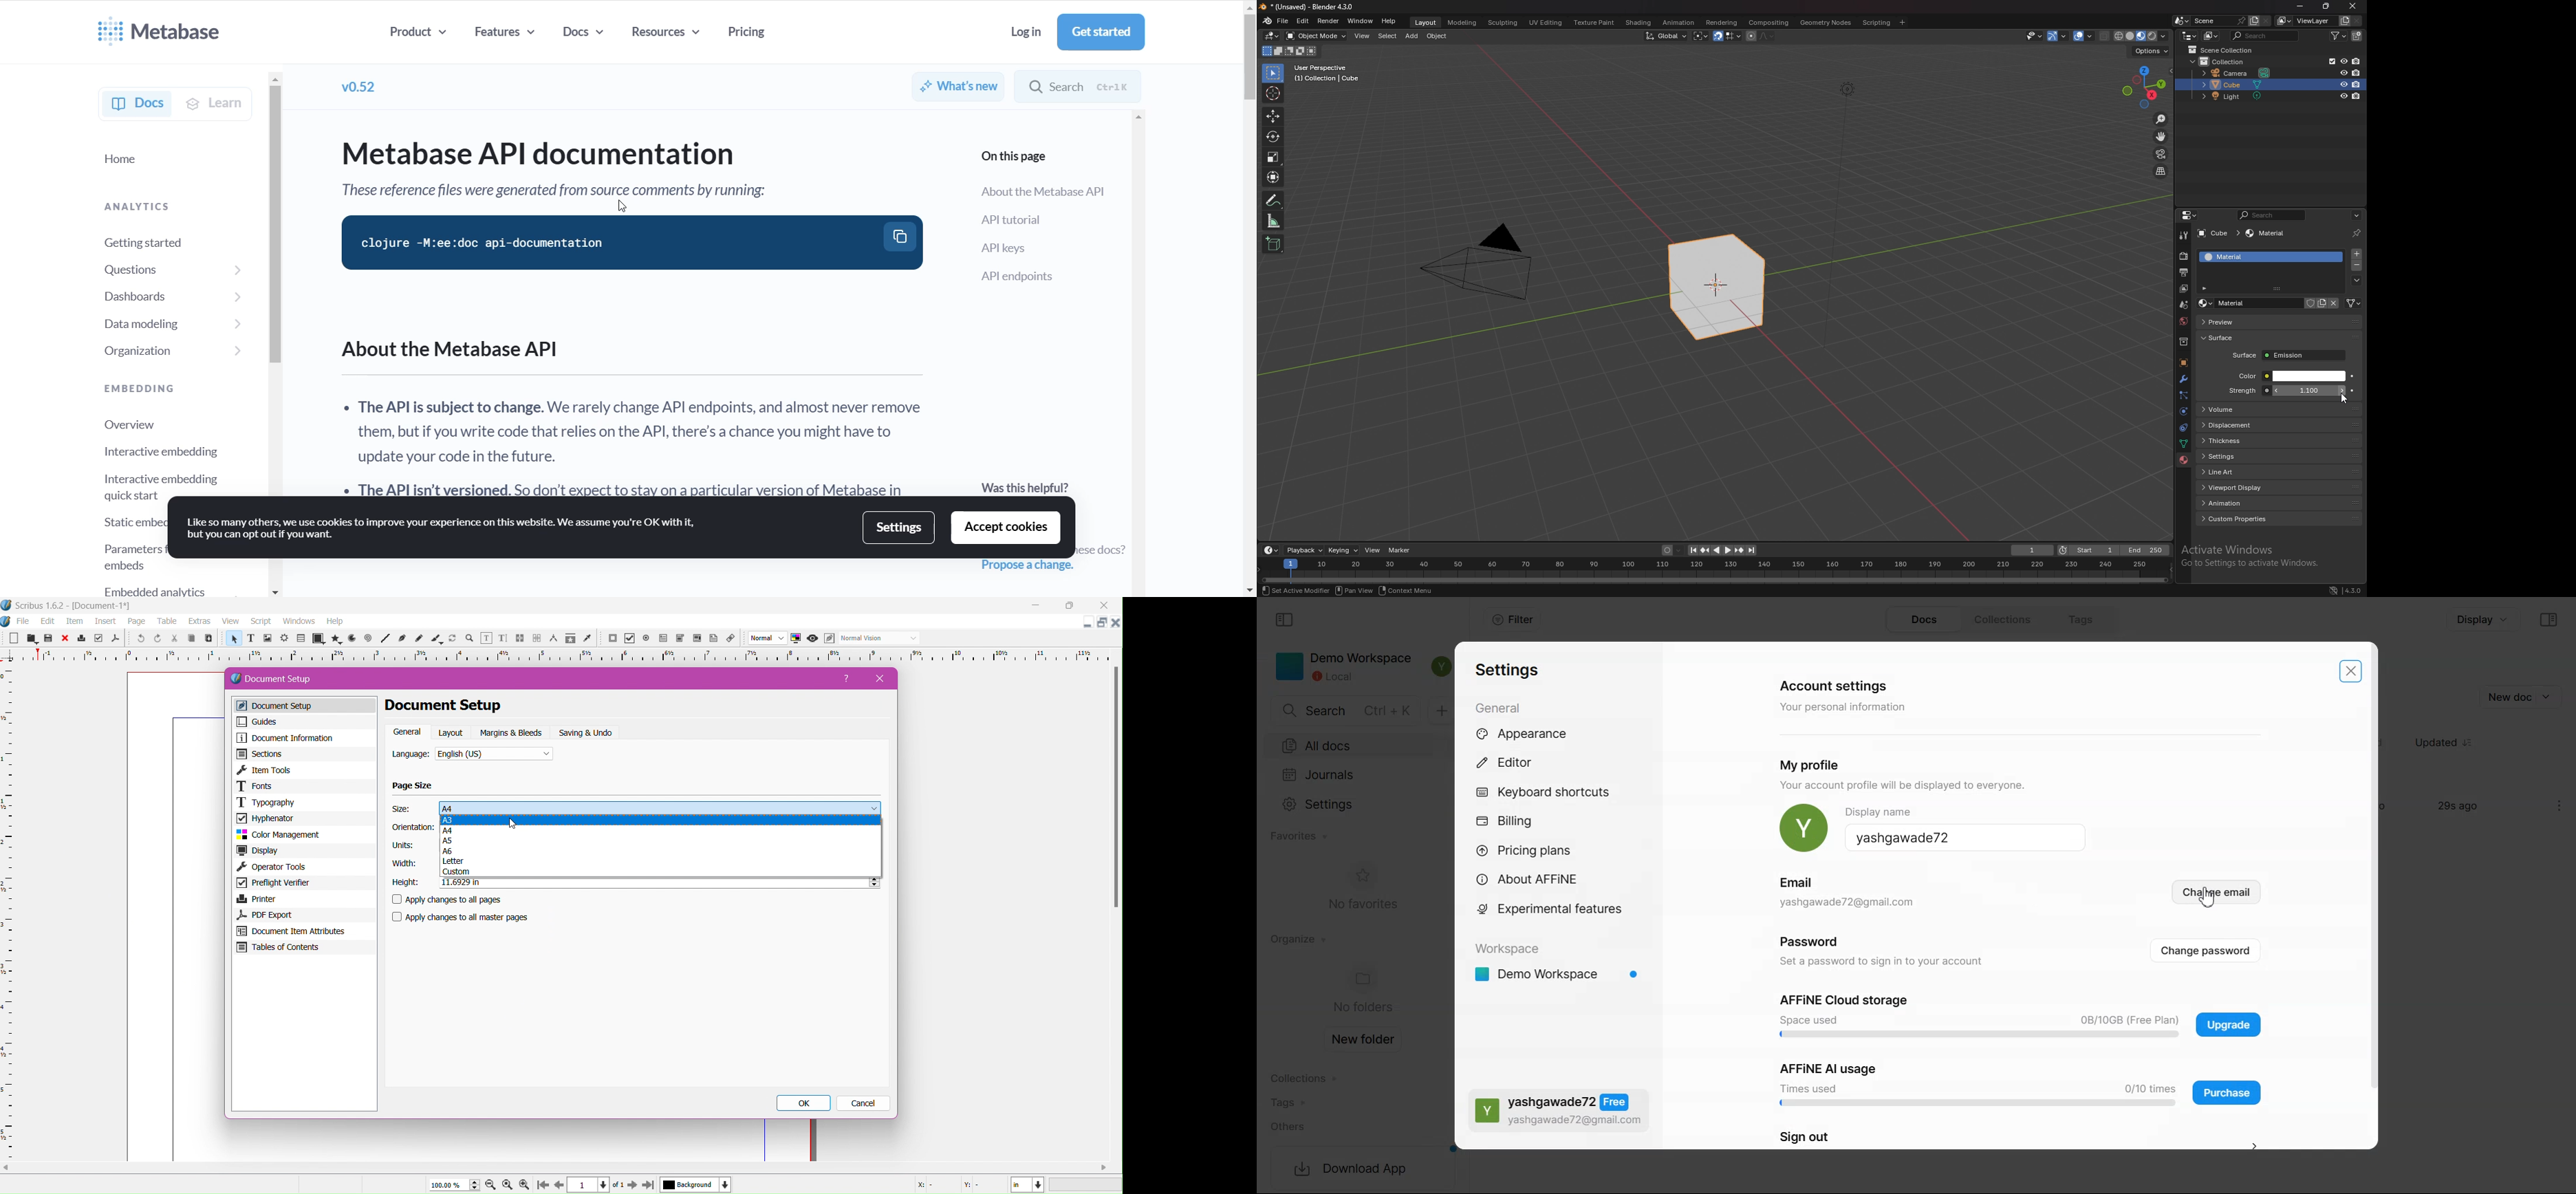 Image resolution: width=2576 pixels, height=1204 pixels. I want to click on Cancel, so click(865, 1104).